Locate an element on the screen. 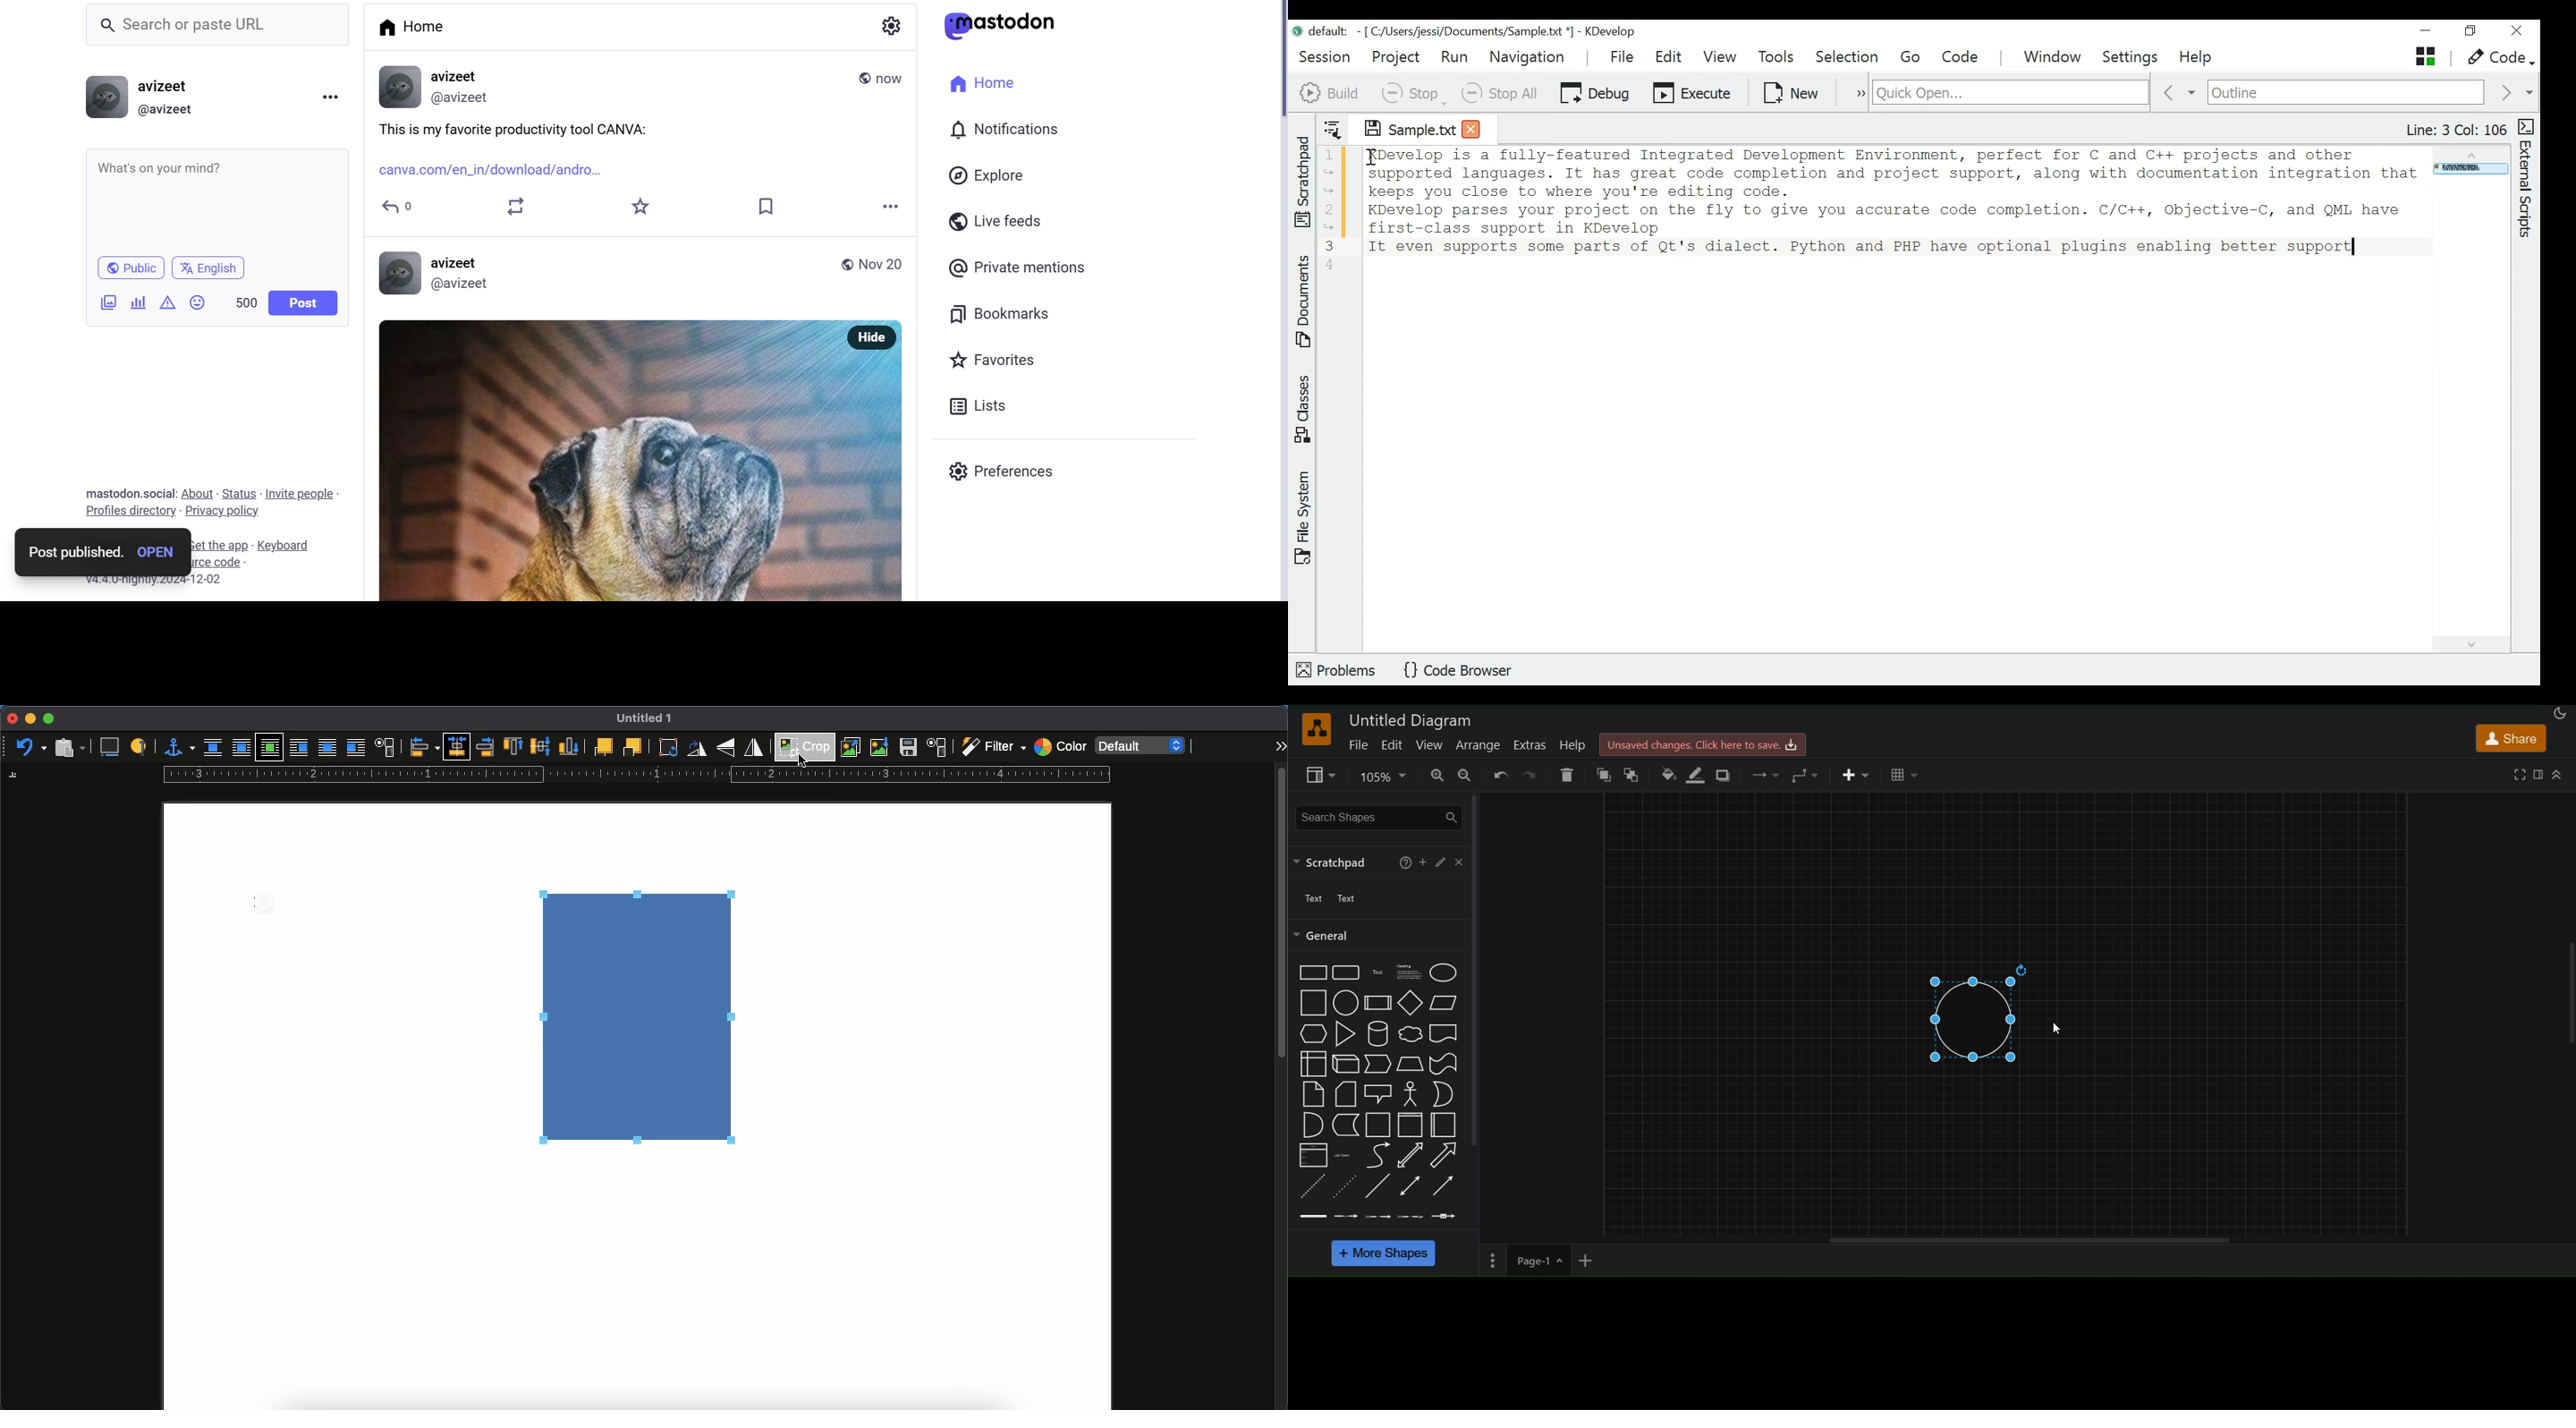 The image size is (2576, 1428). horizontal scroll bar is located at coordinates (2029, 1240).